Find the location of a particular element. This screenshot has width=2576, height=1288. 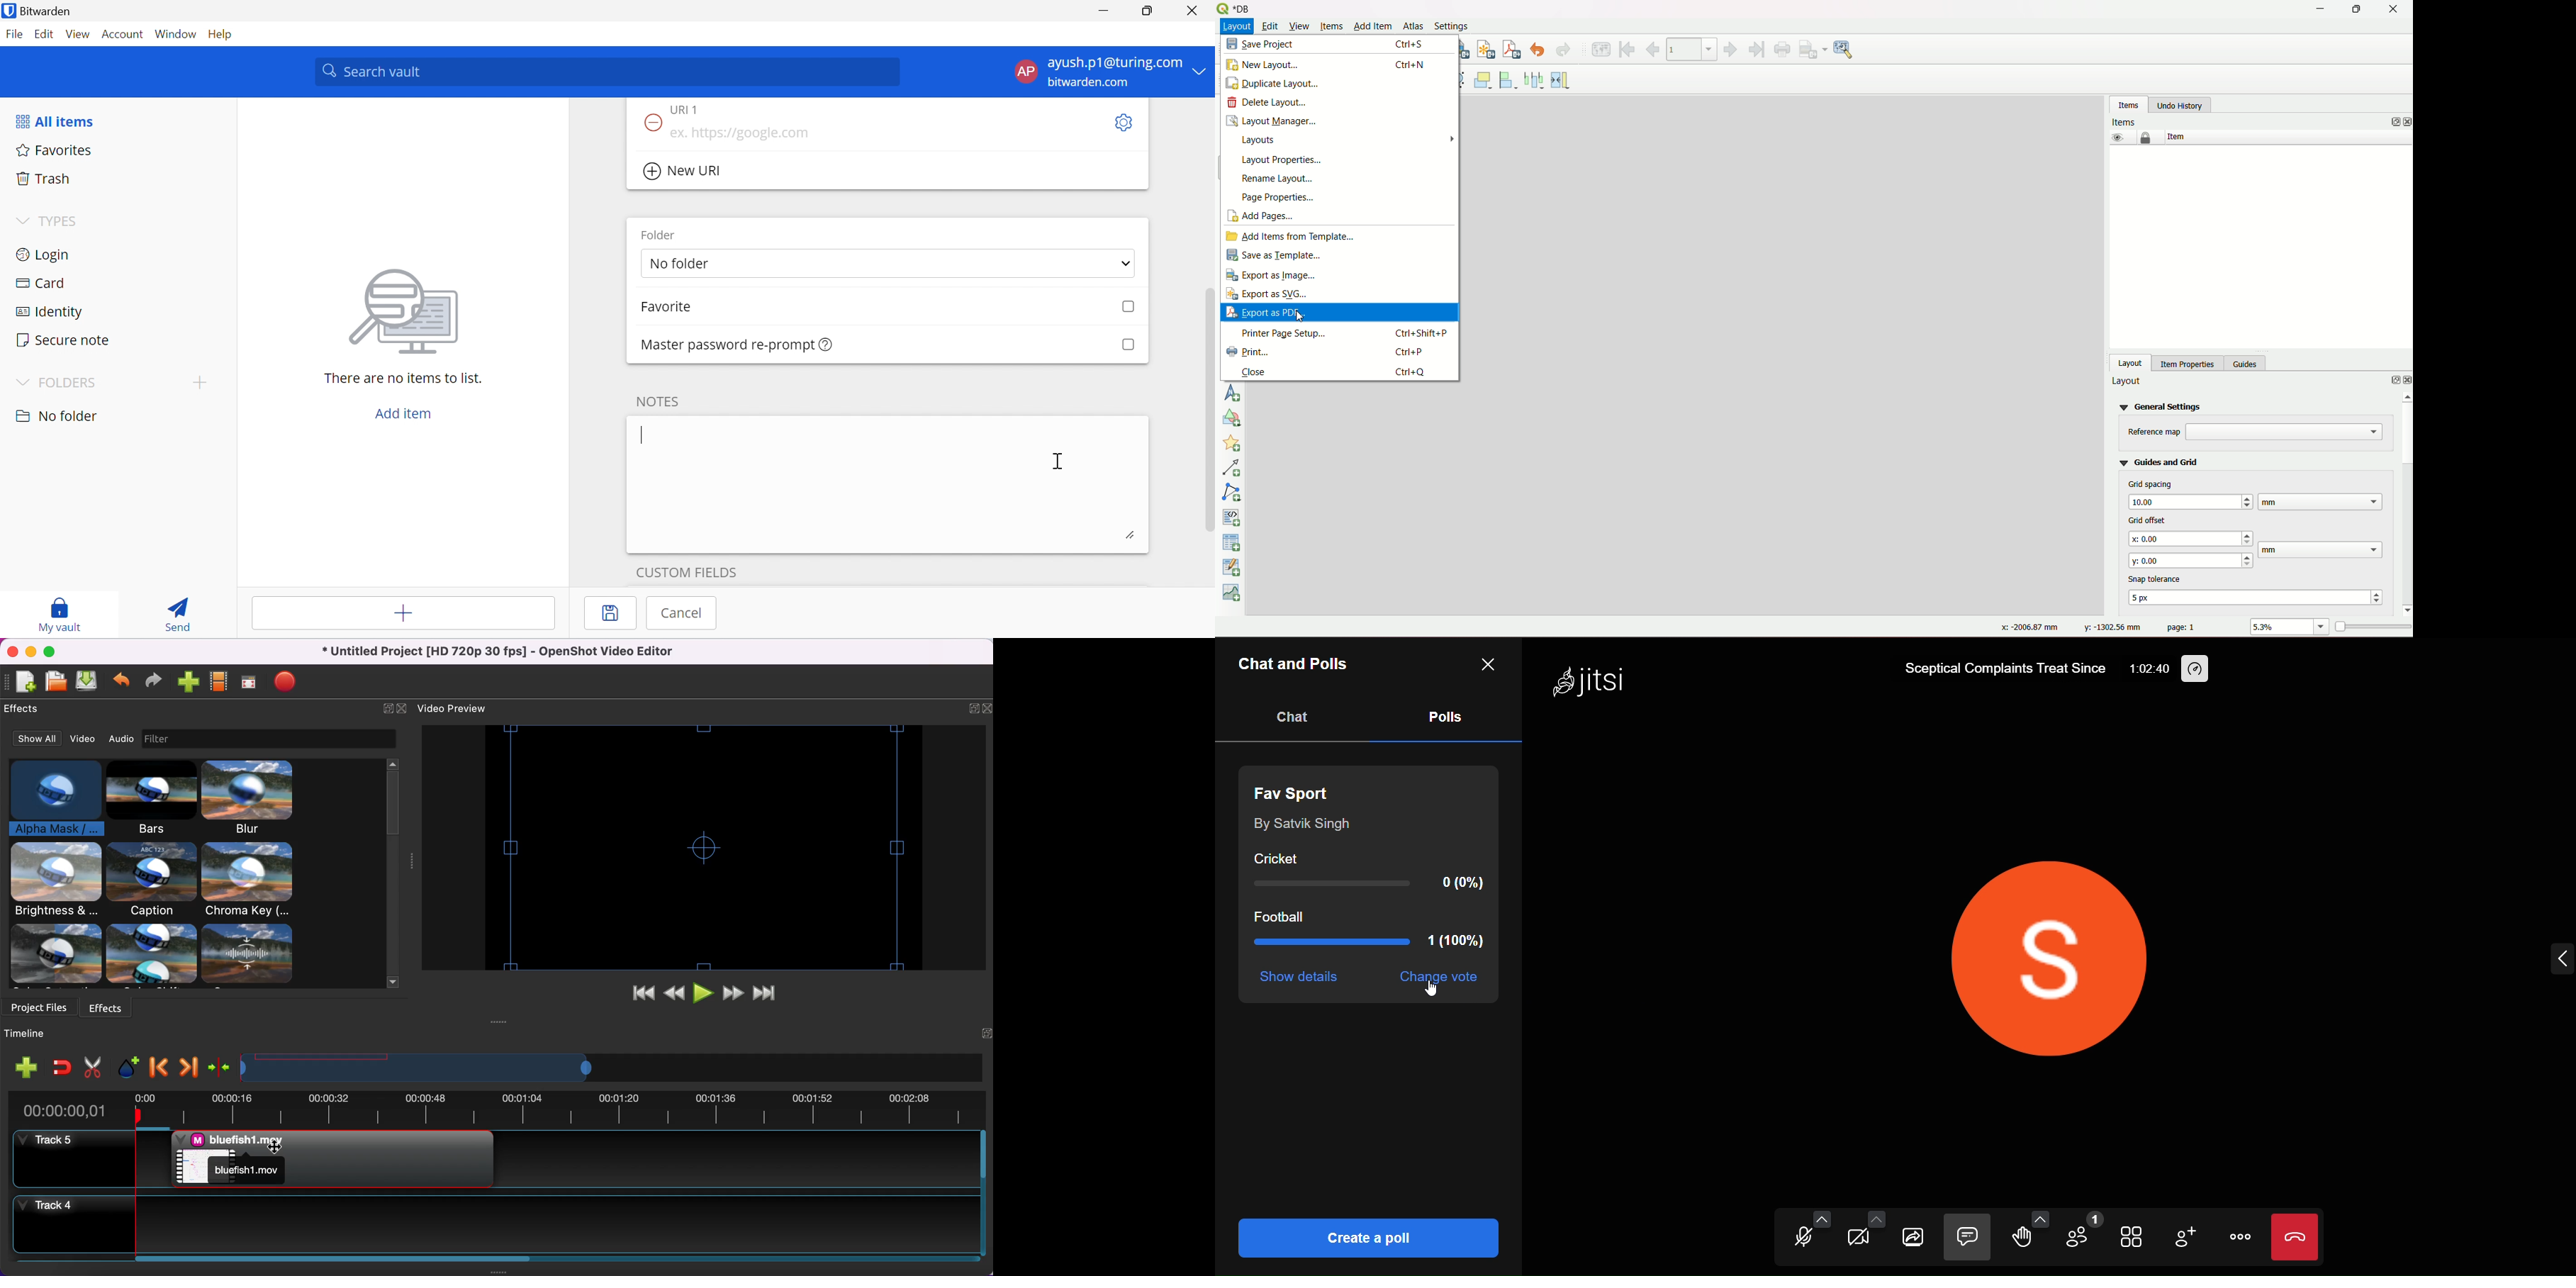

NOTES is located at coordinates (656, 401).